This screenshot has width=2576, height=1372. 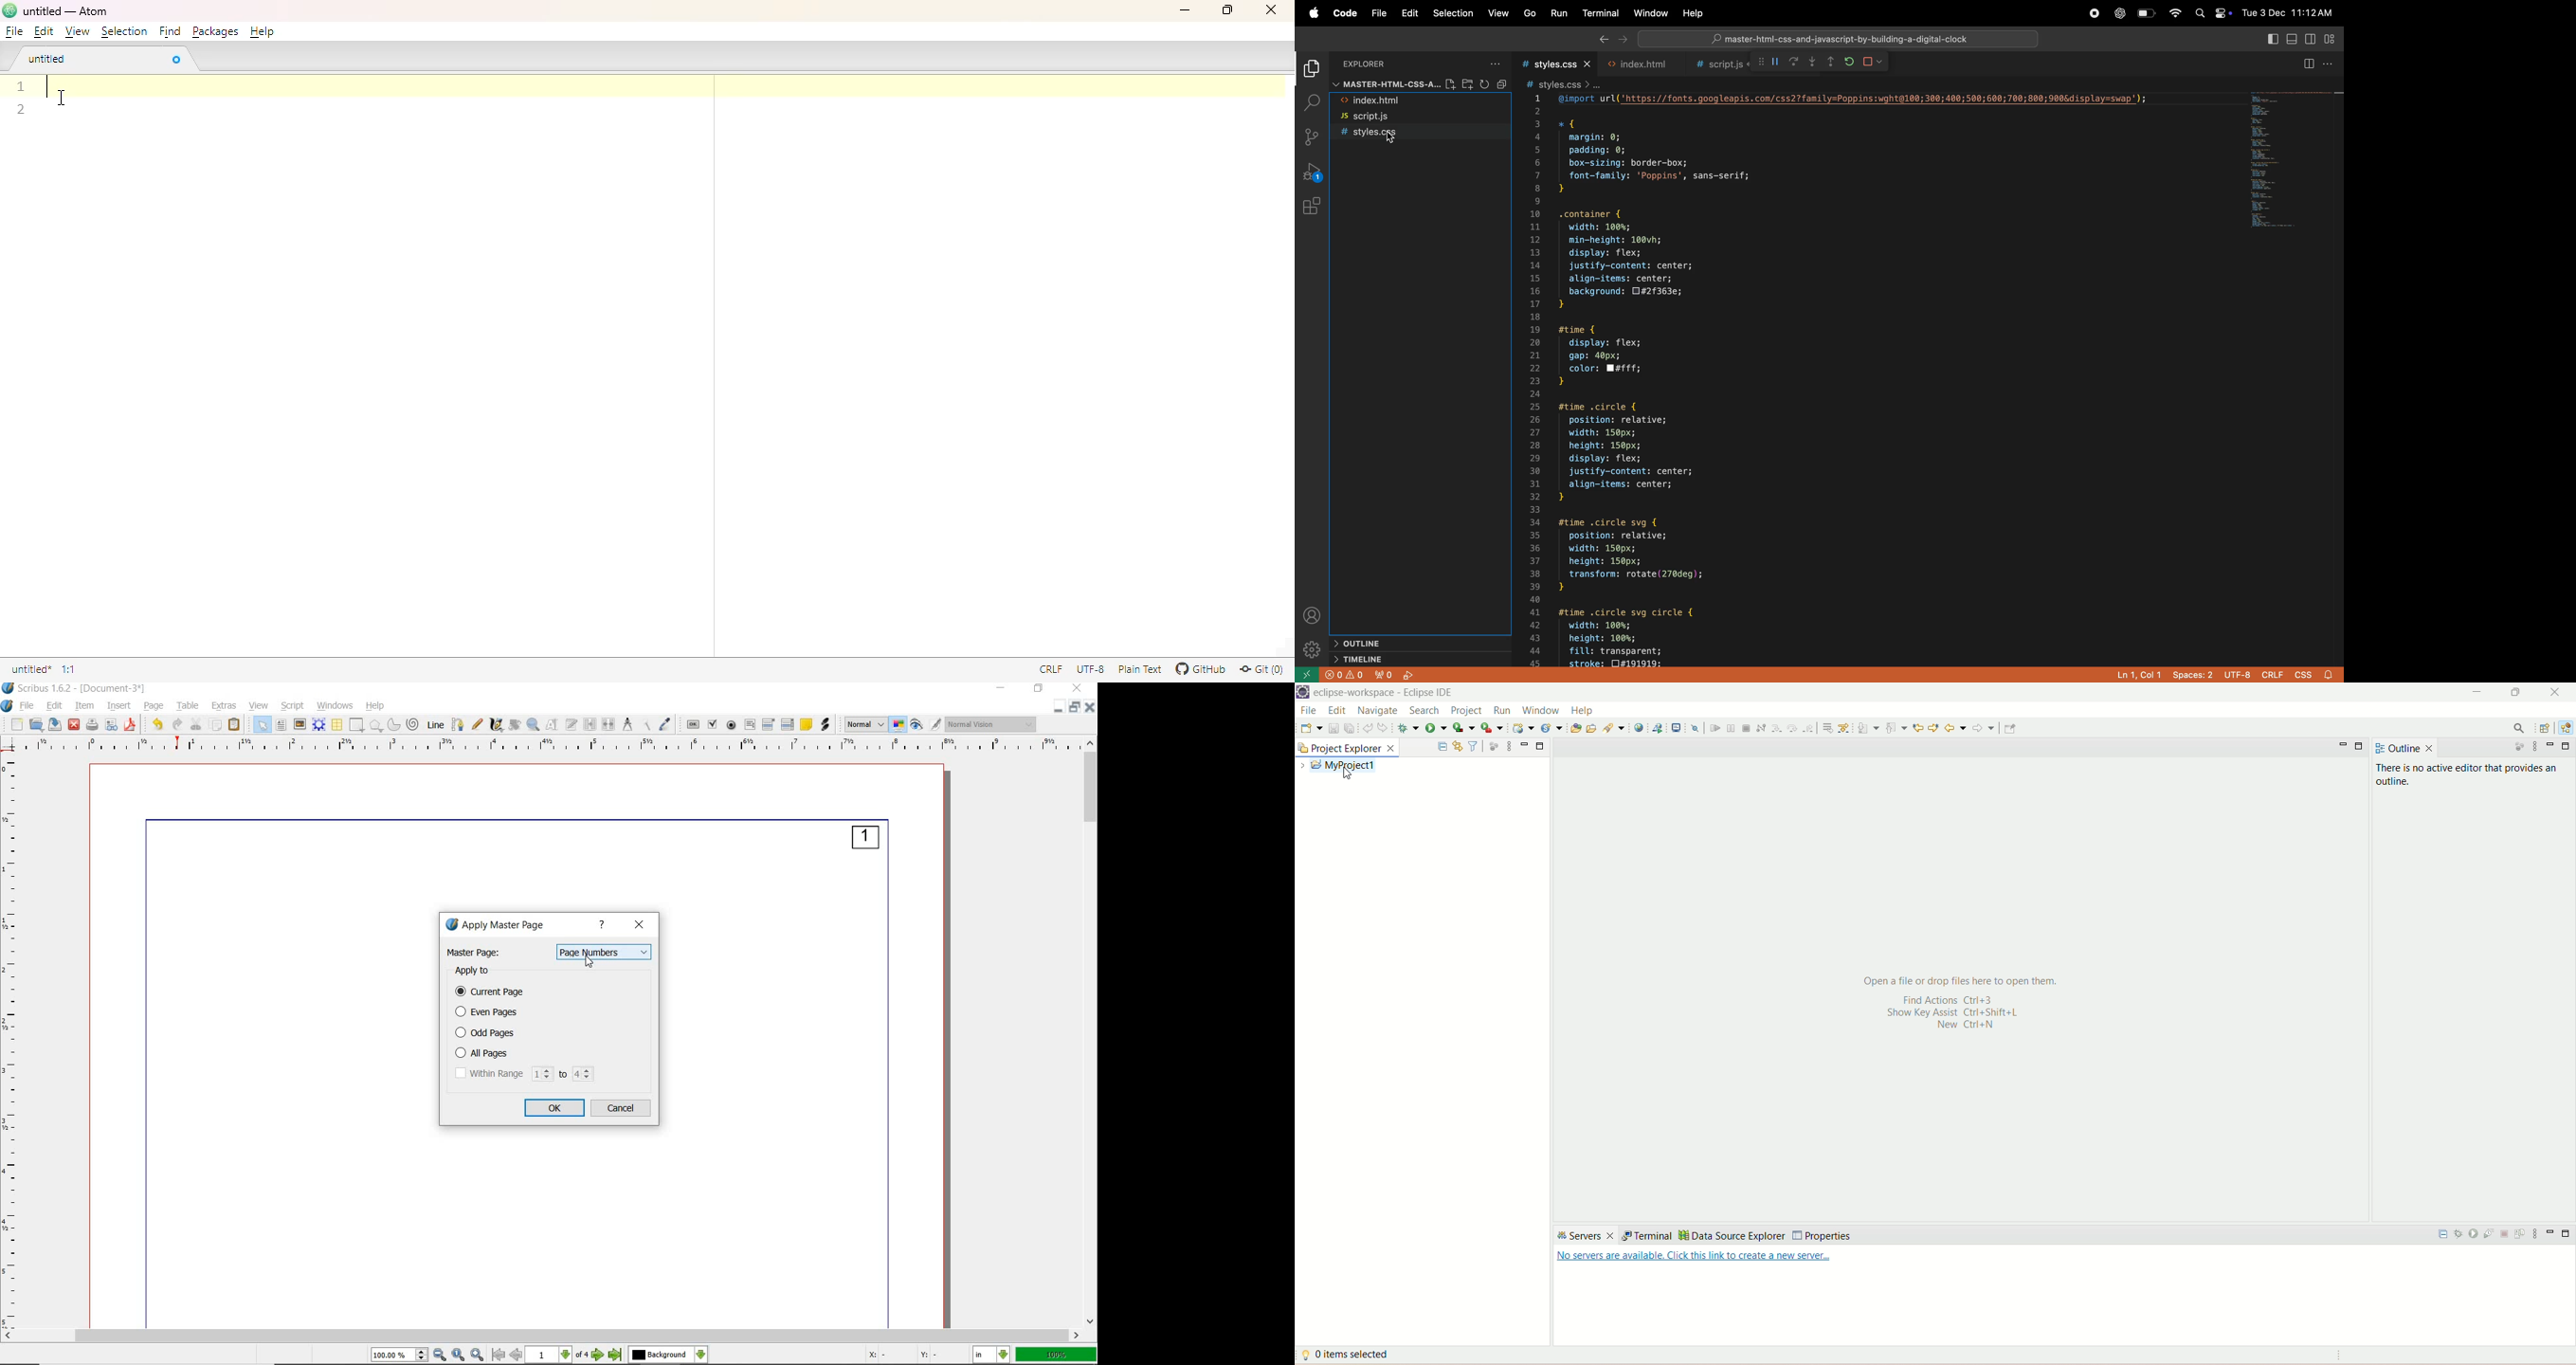 I want to click on link annotation, so click(x=826, y=724).